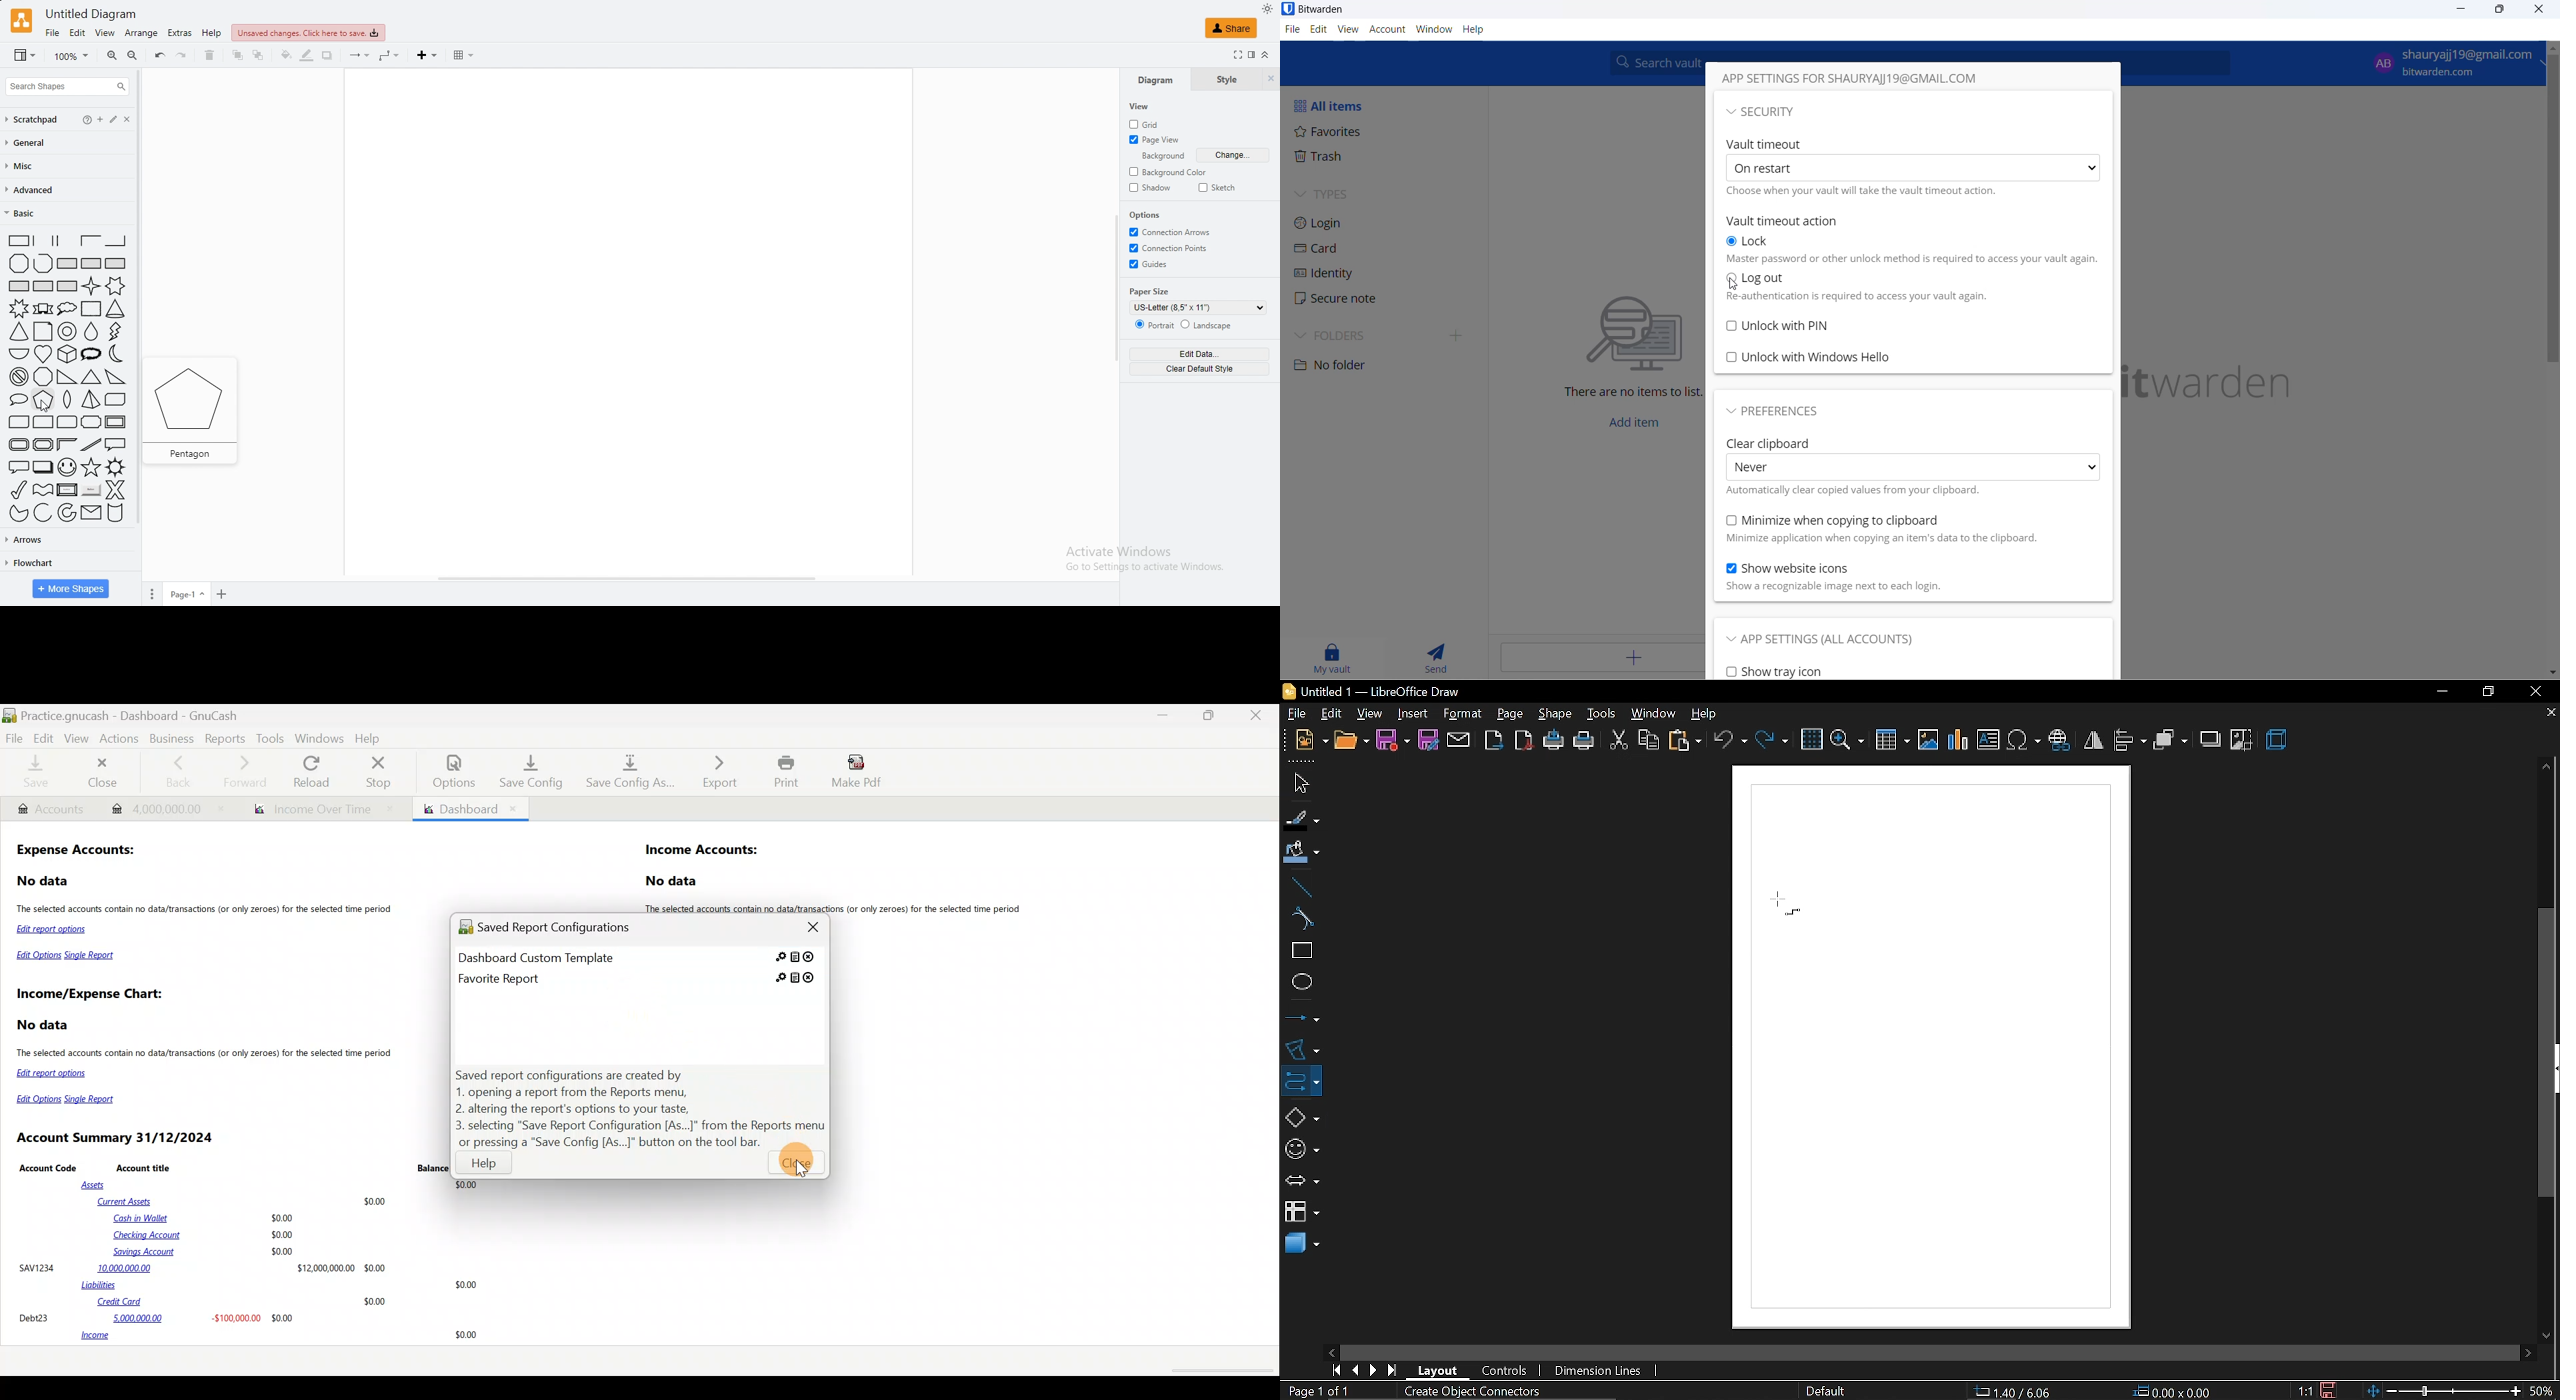 This screenshot has height=1400, width=2576. I want to click on print, so click(1584, 742).